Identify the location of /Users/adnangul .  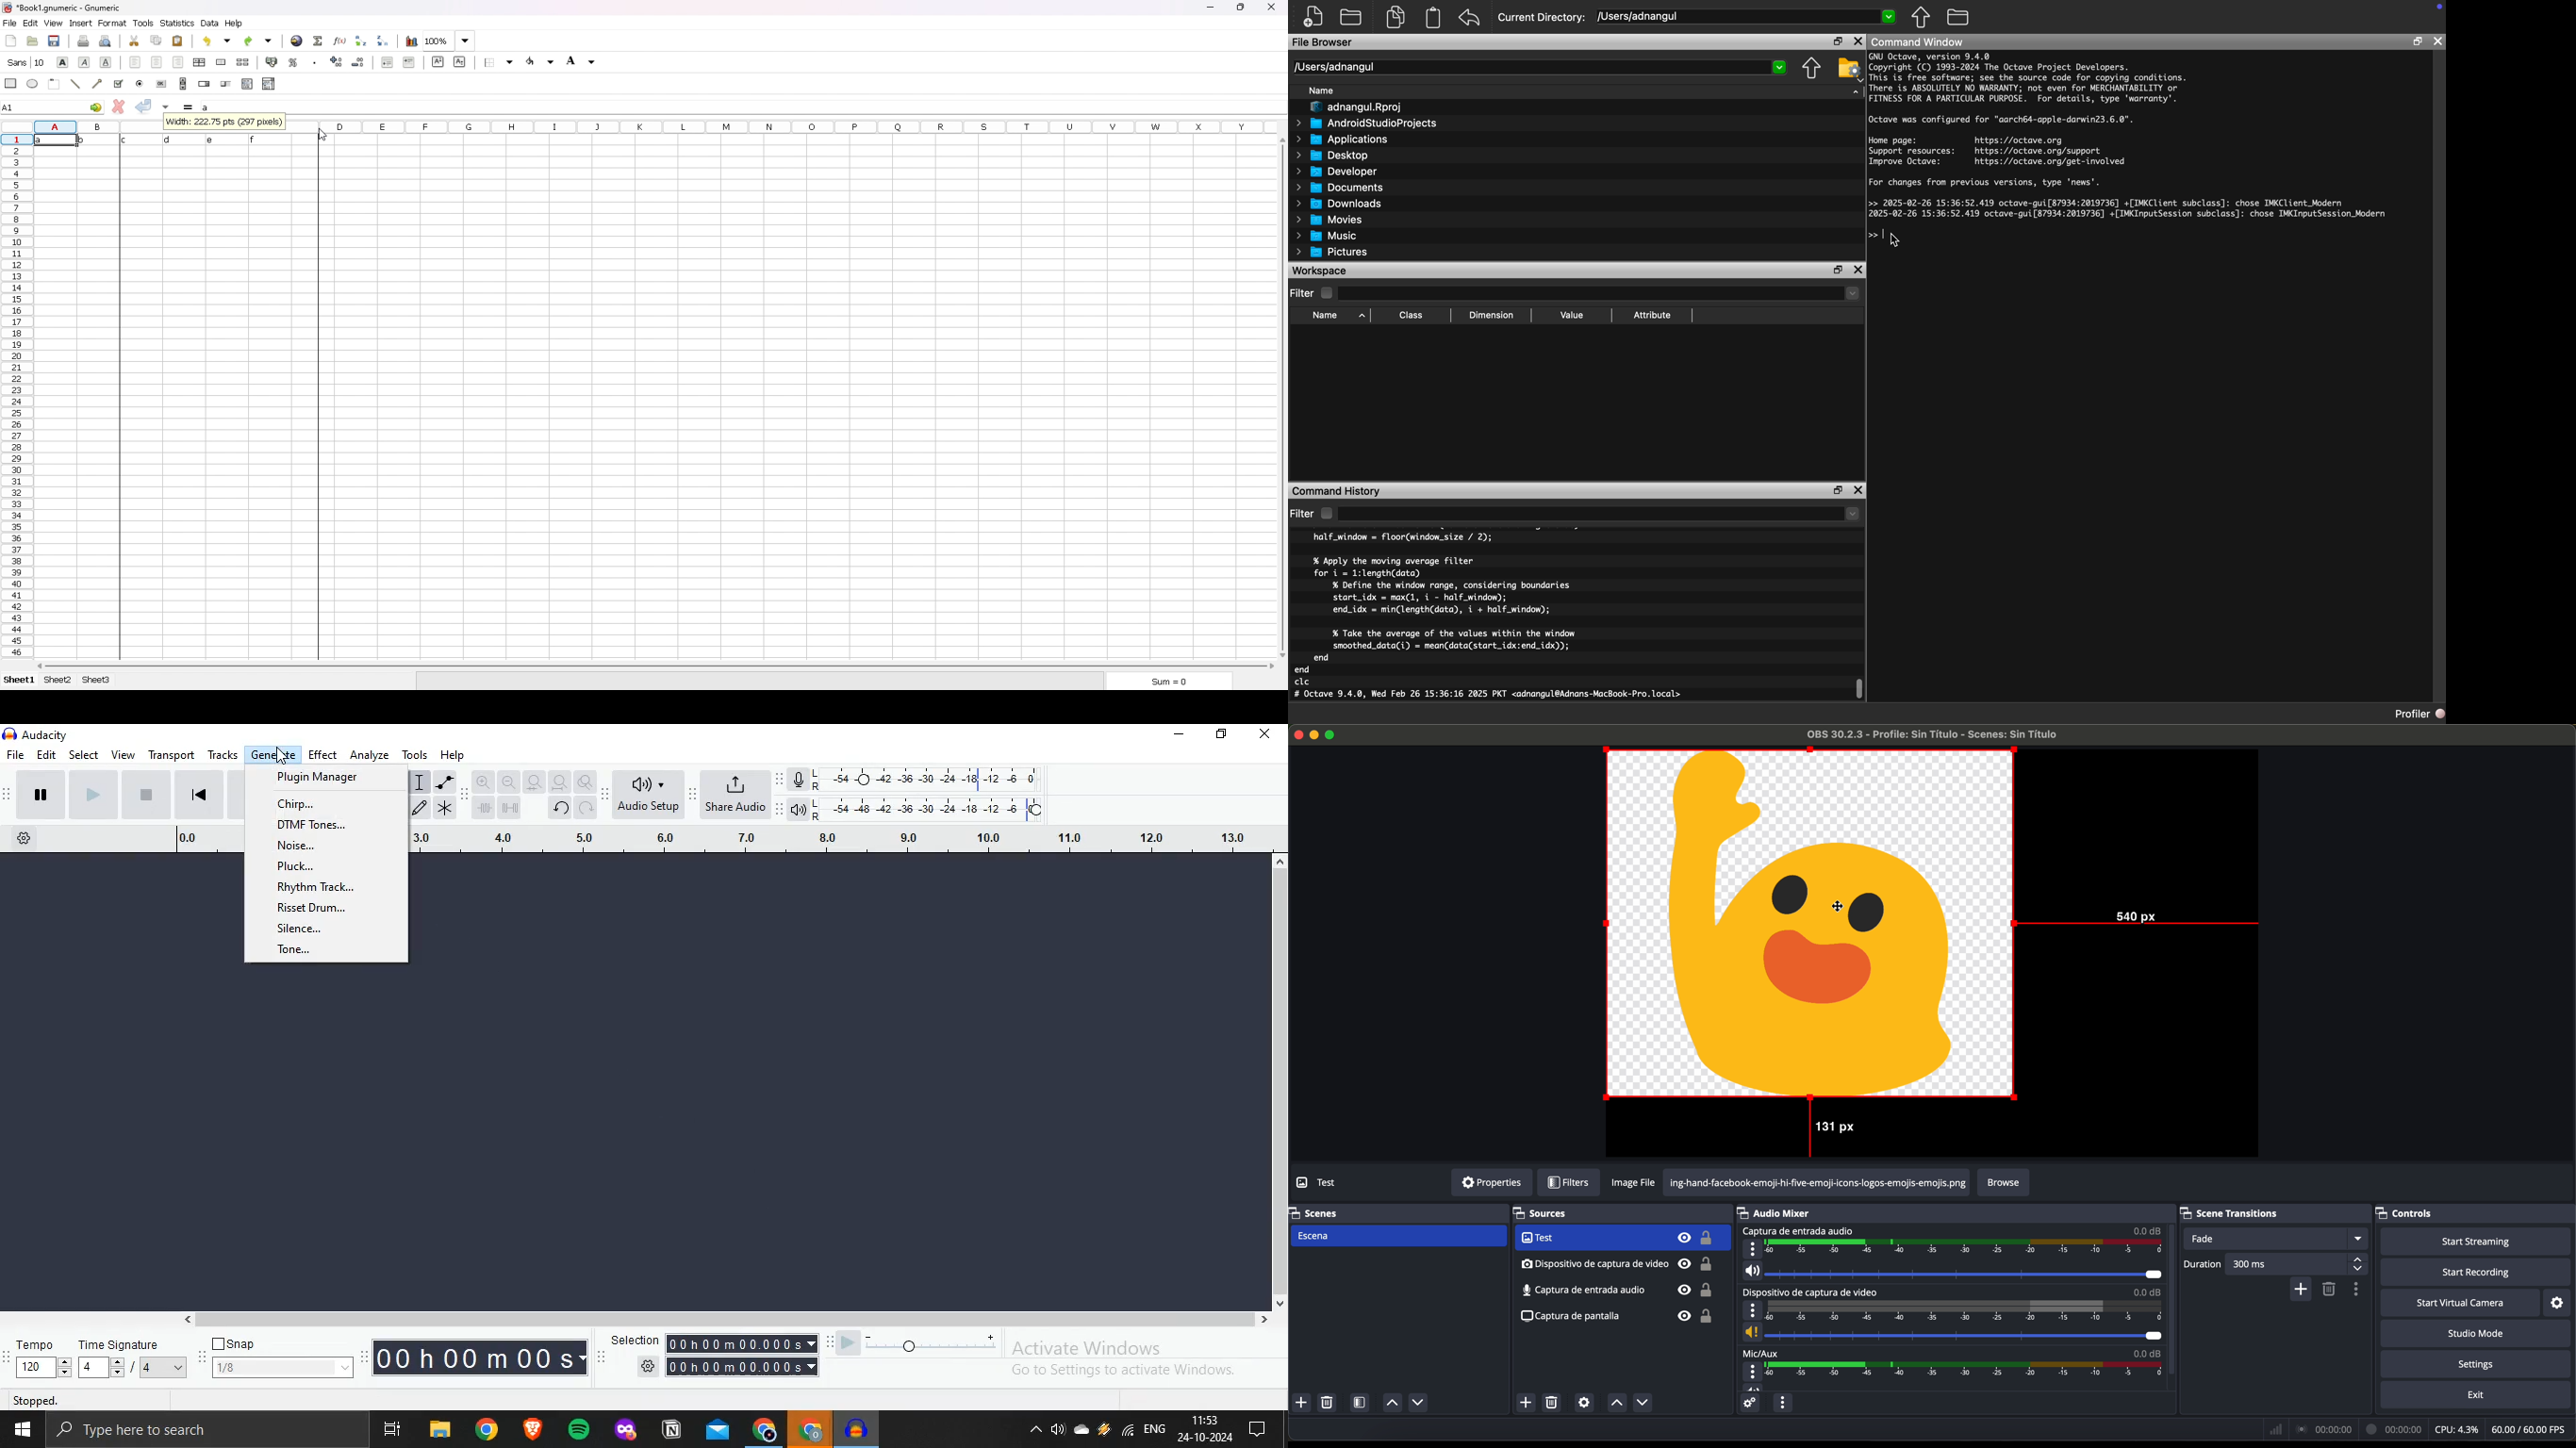
(1541, 67).